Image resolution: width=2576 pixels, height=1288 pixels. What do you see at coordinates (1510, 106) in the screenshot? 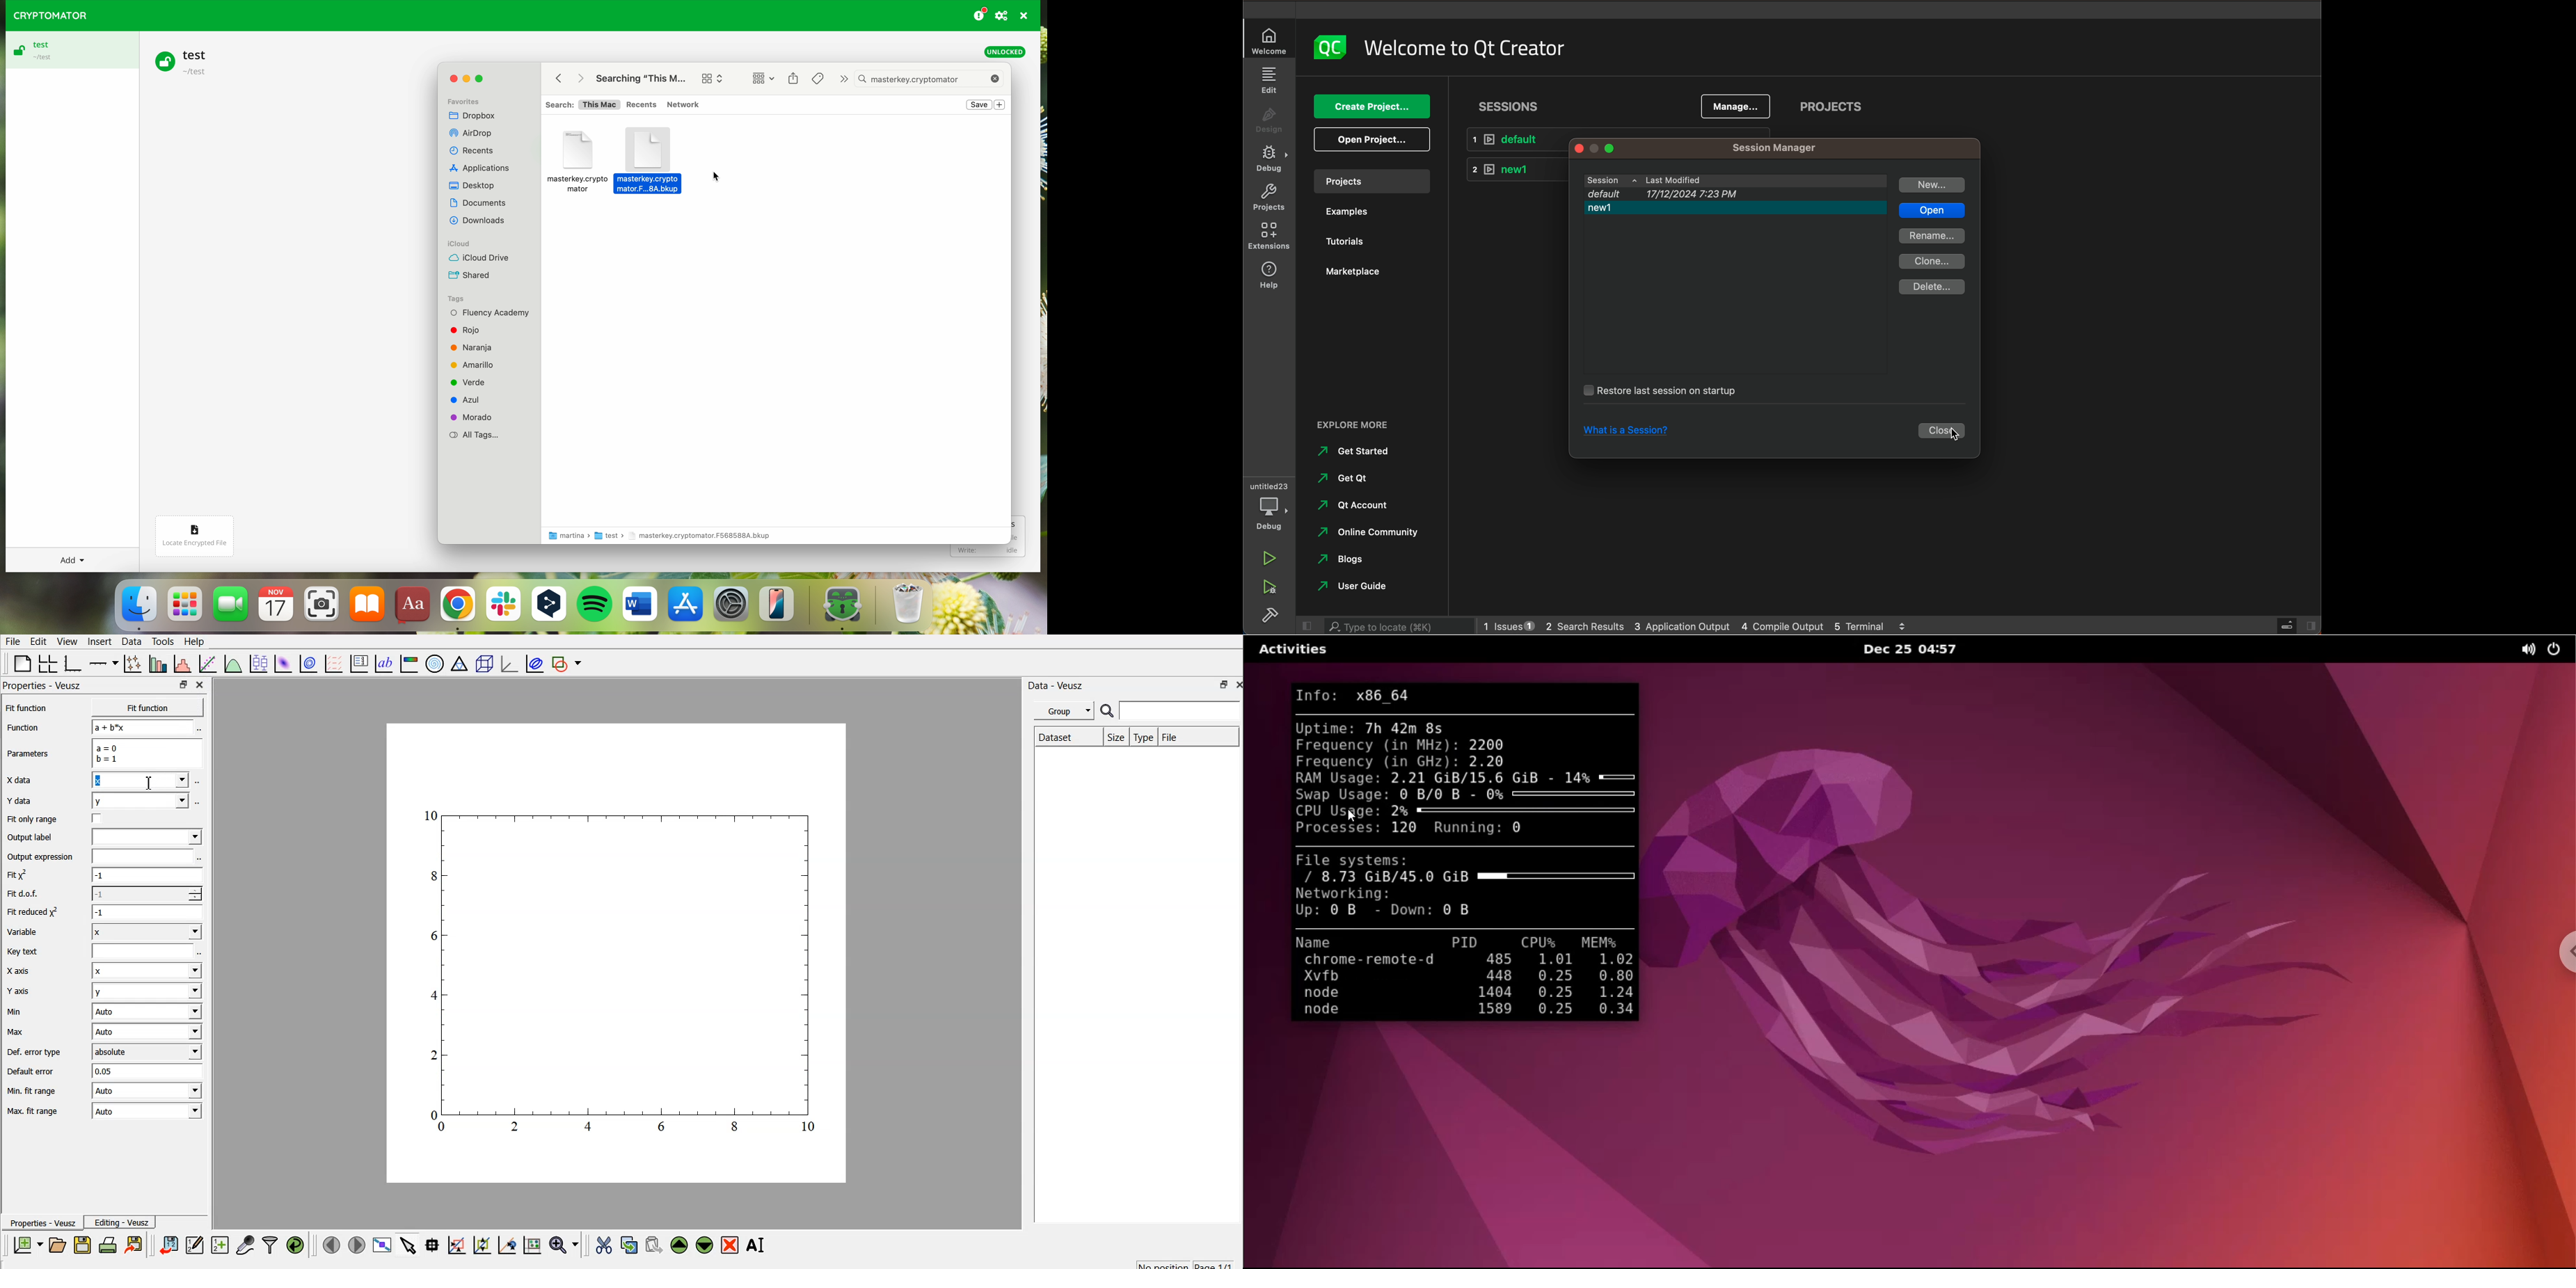
I see `sessions` at bounding box center [1510, 106].